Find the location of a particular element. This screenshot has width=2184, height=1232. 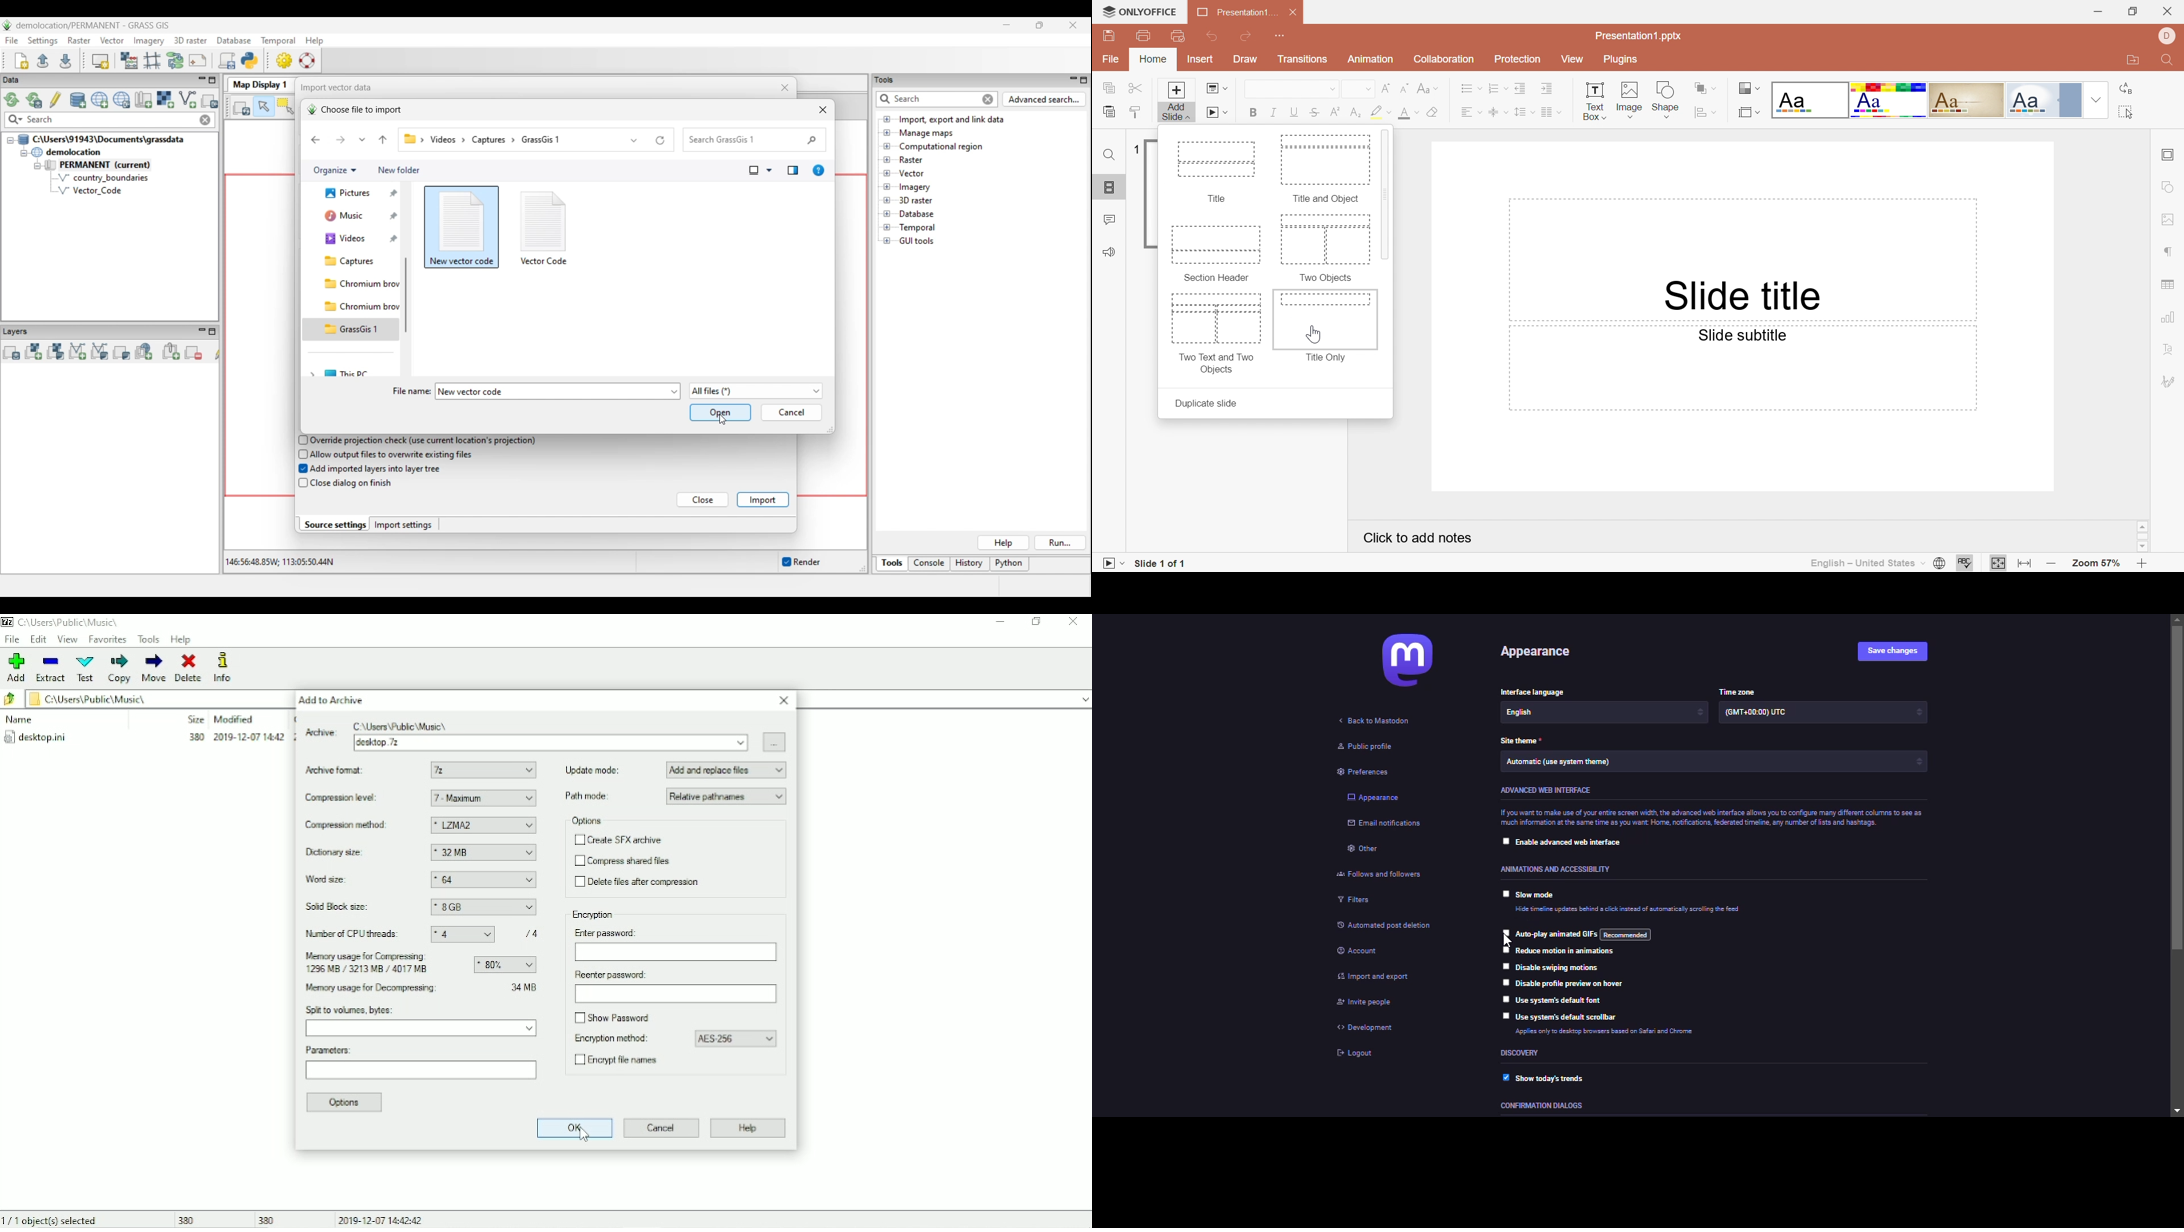

desktop.ini is located at coordinates (143, 739).